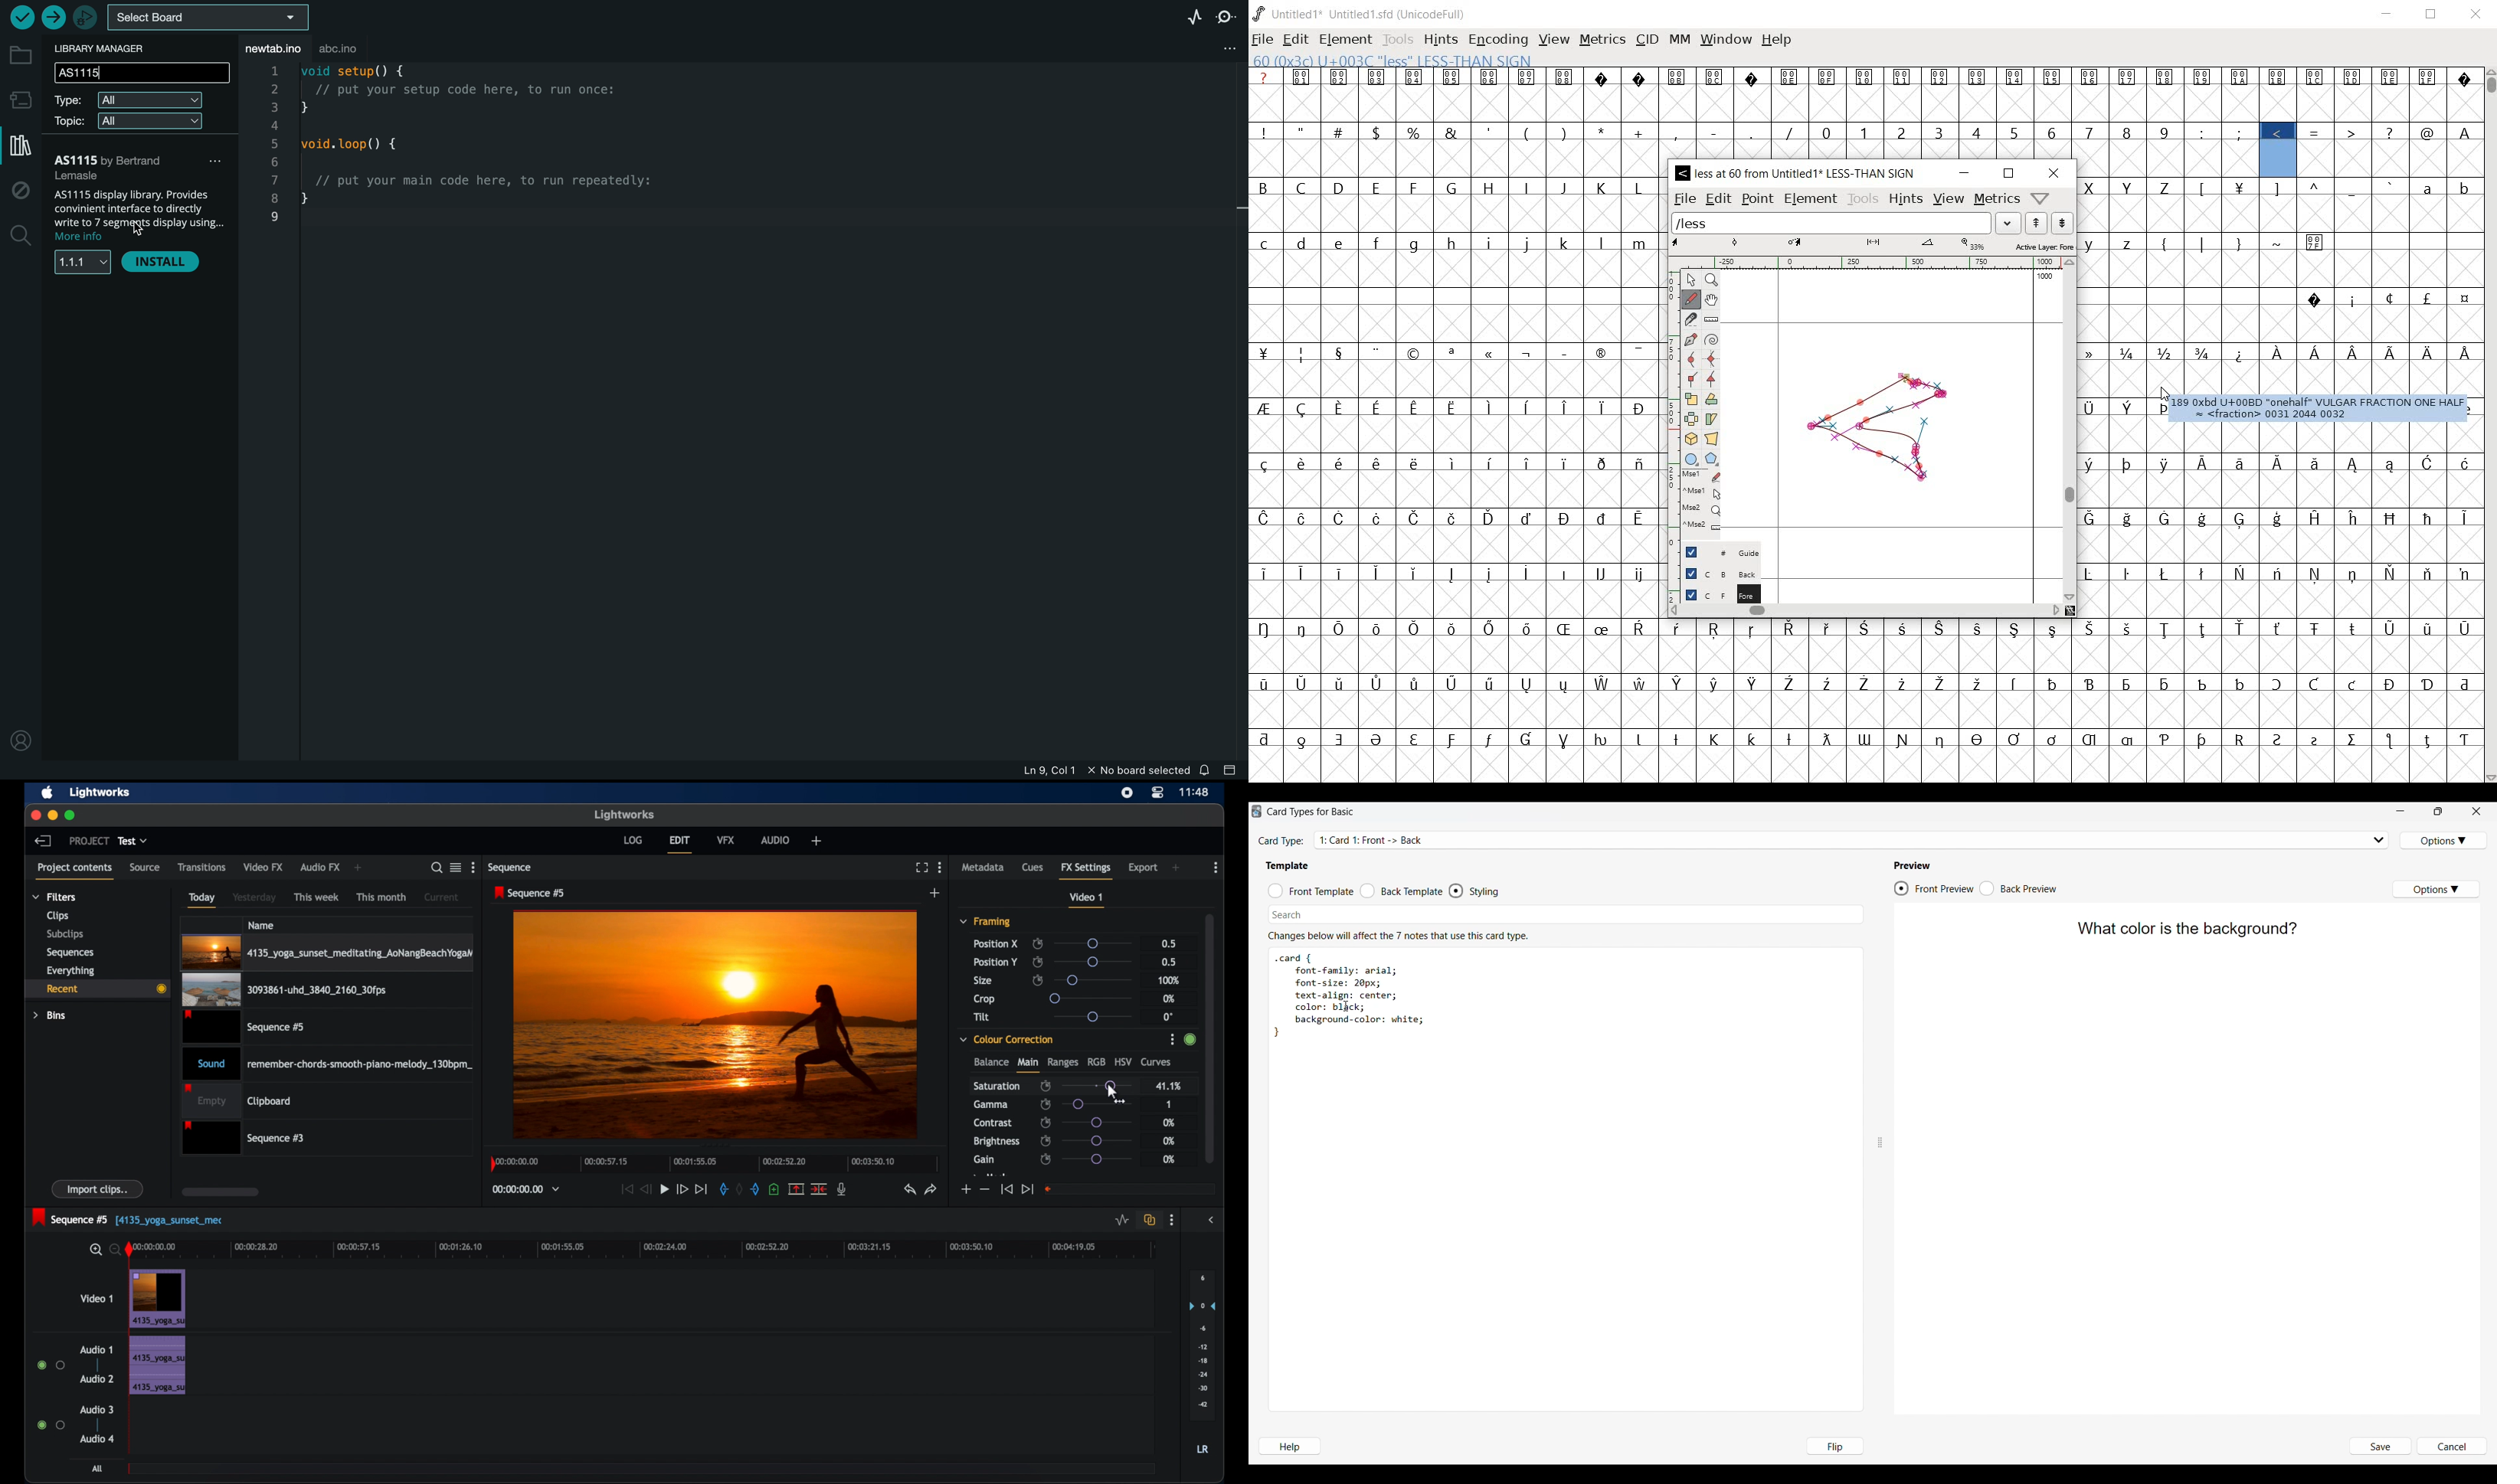 This screenshot has width=2520, height=1484. I want to click on Help, so click(1289, 1447).